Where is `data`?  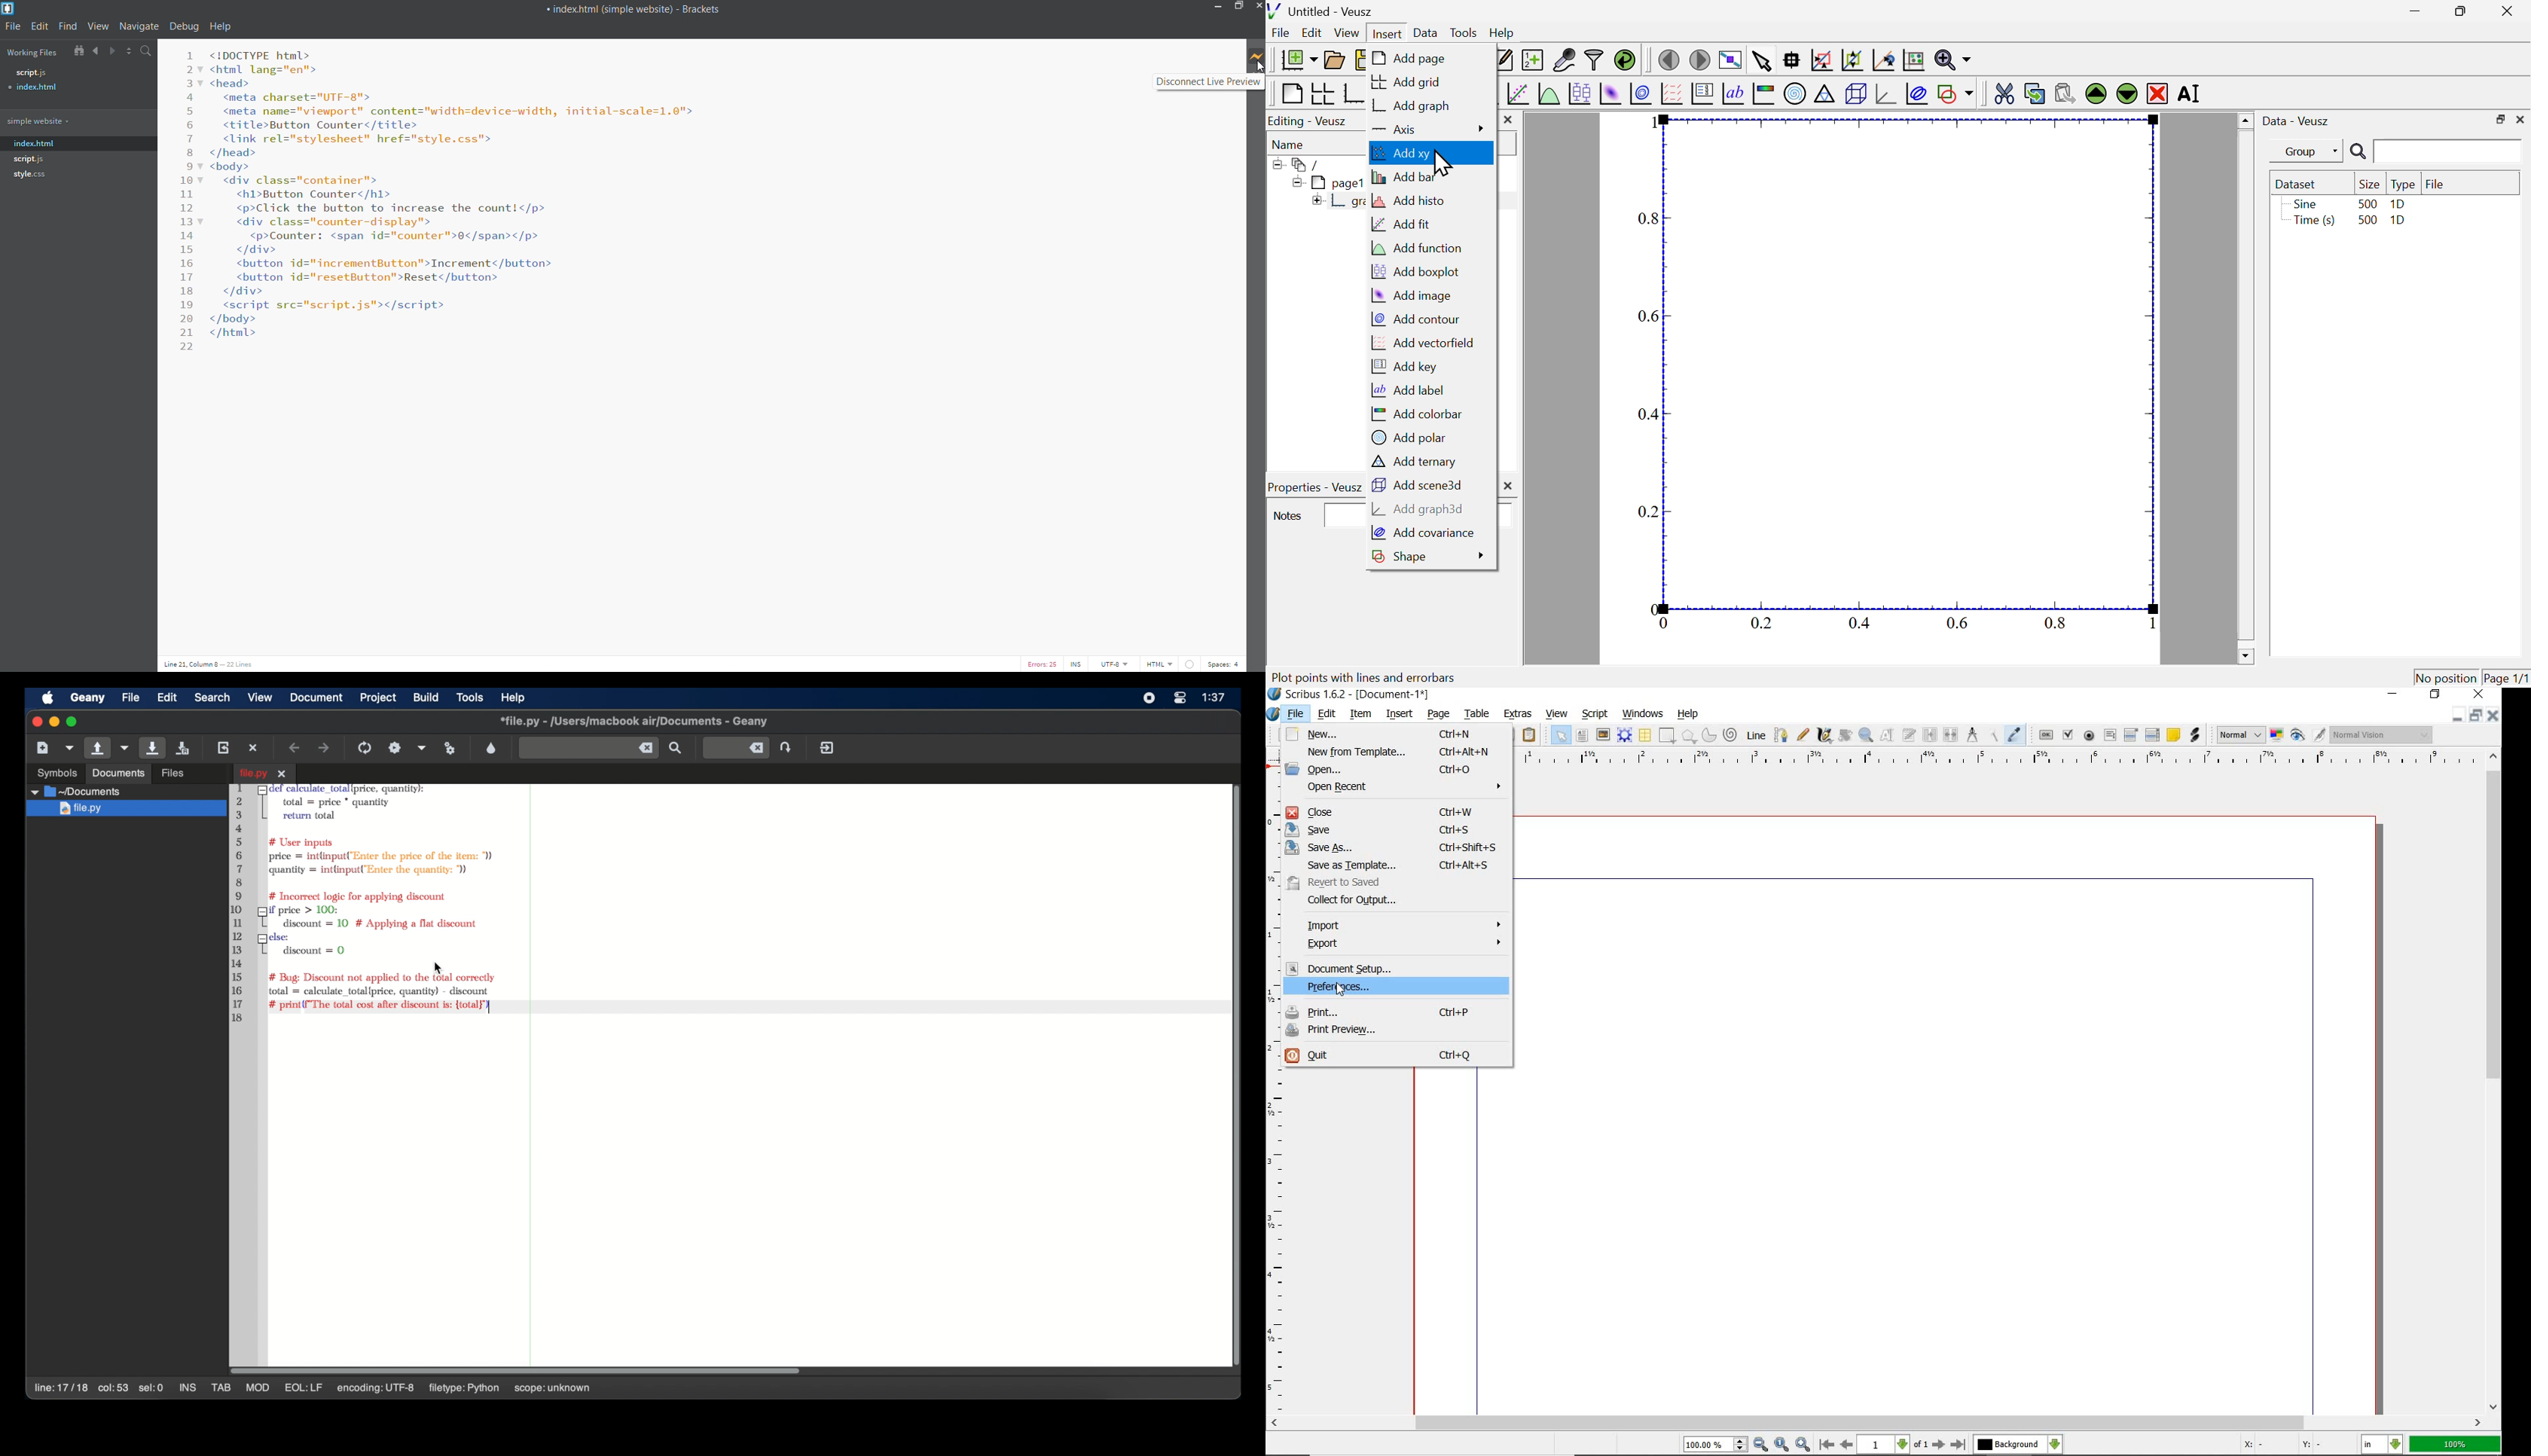
data is located at coordinates (1426, 32).